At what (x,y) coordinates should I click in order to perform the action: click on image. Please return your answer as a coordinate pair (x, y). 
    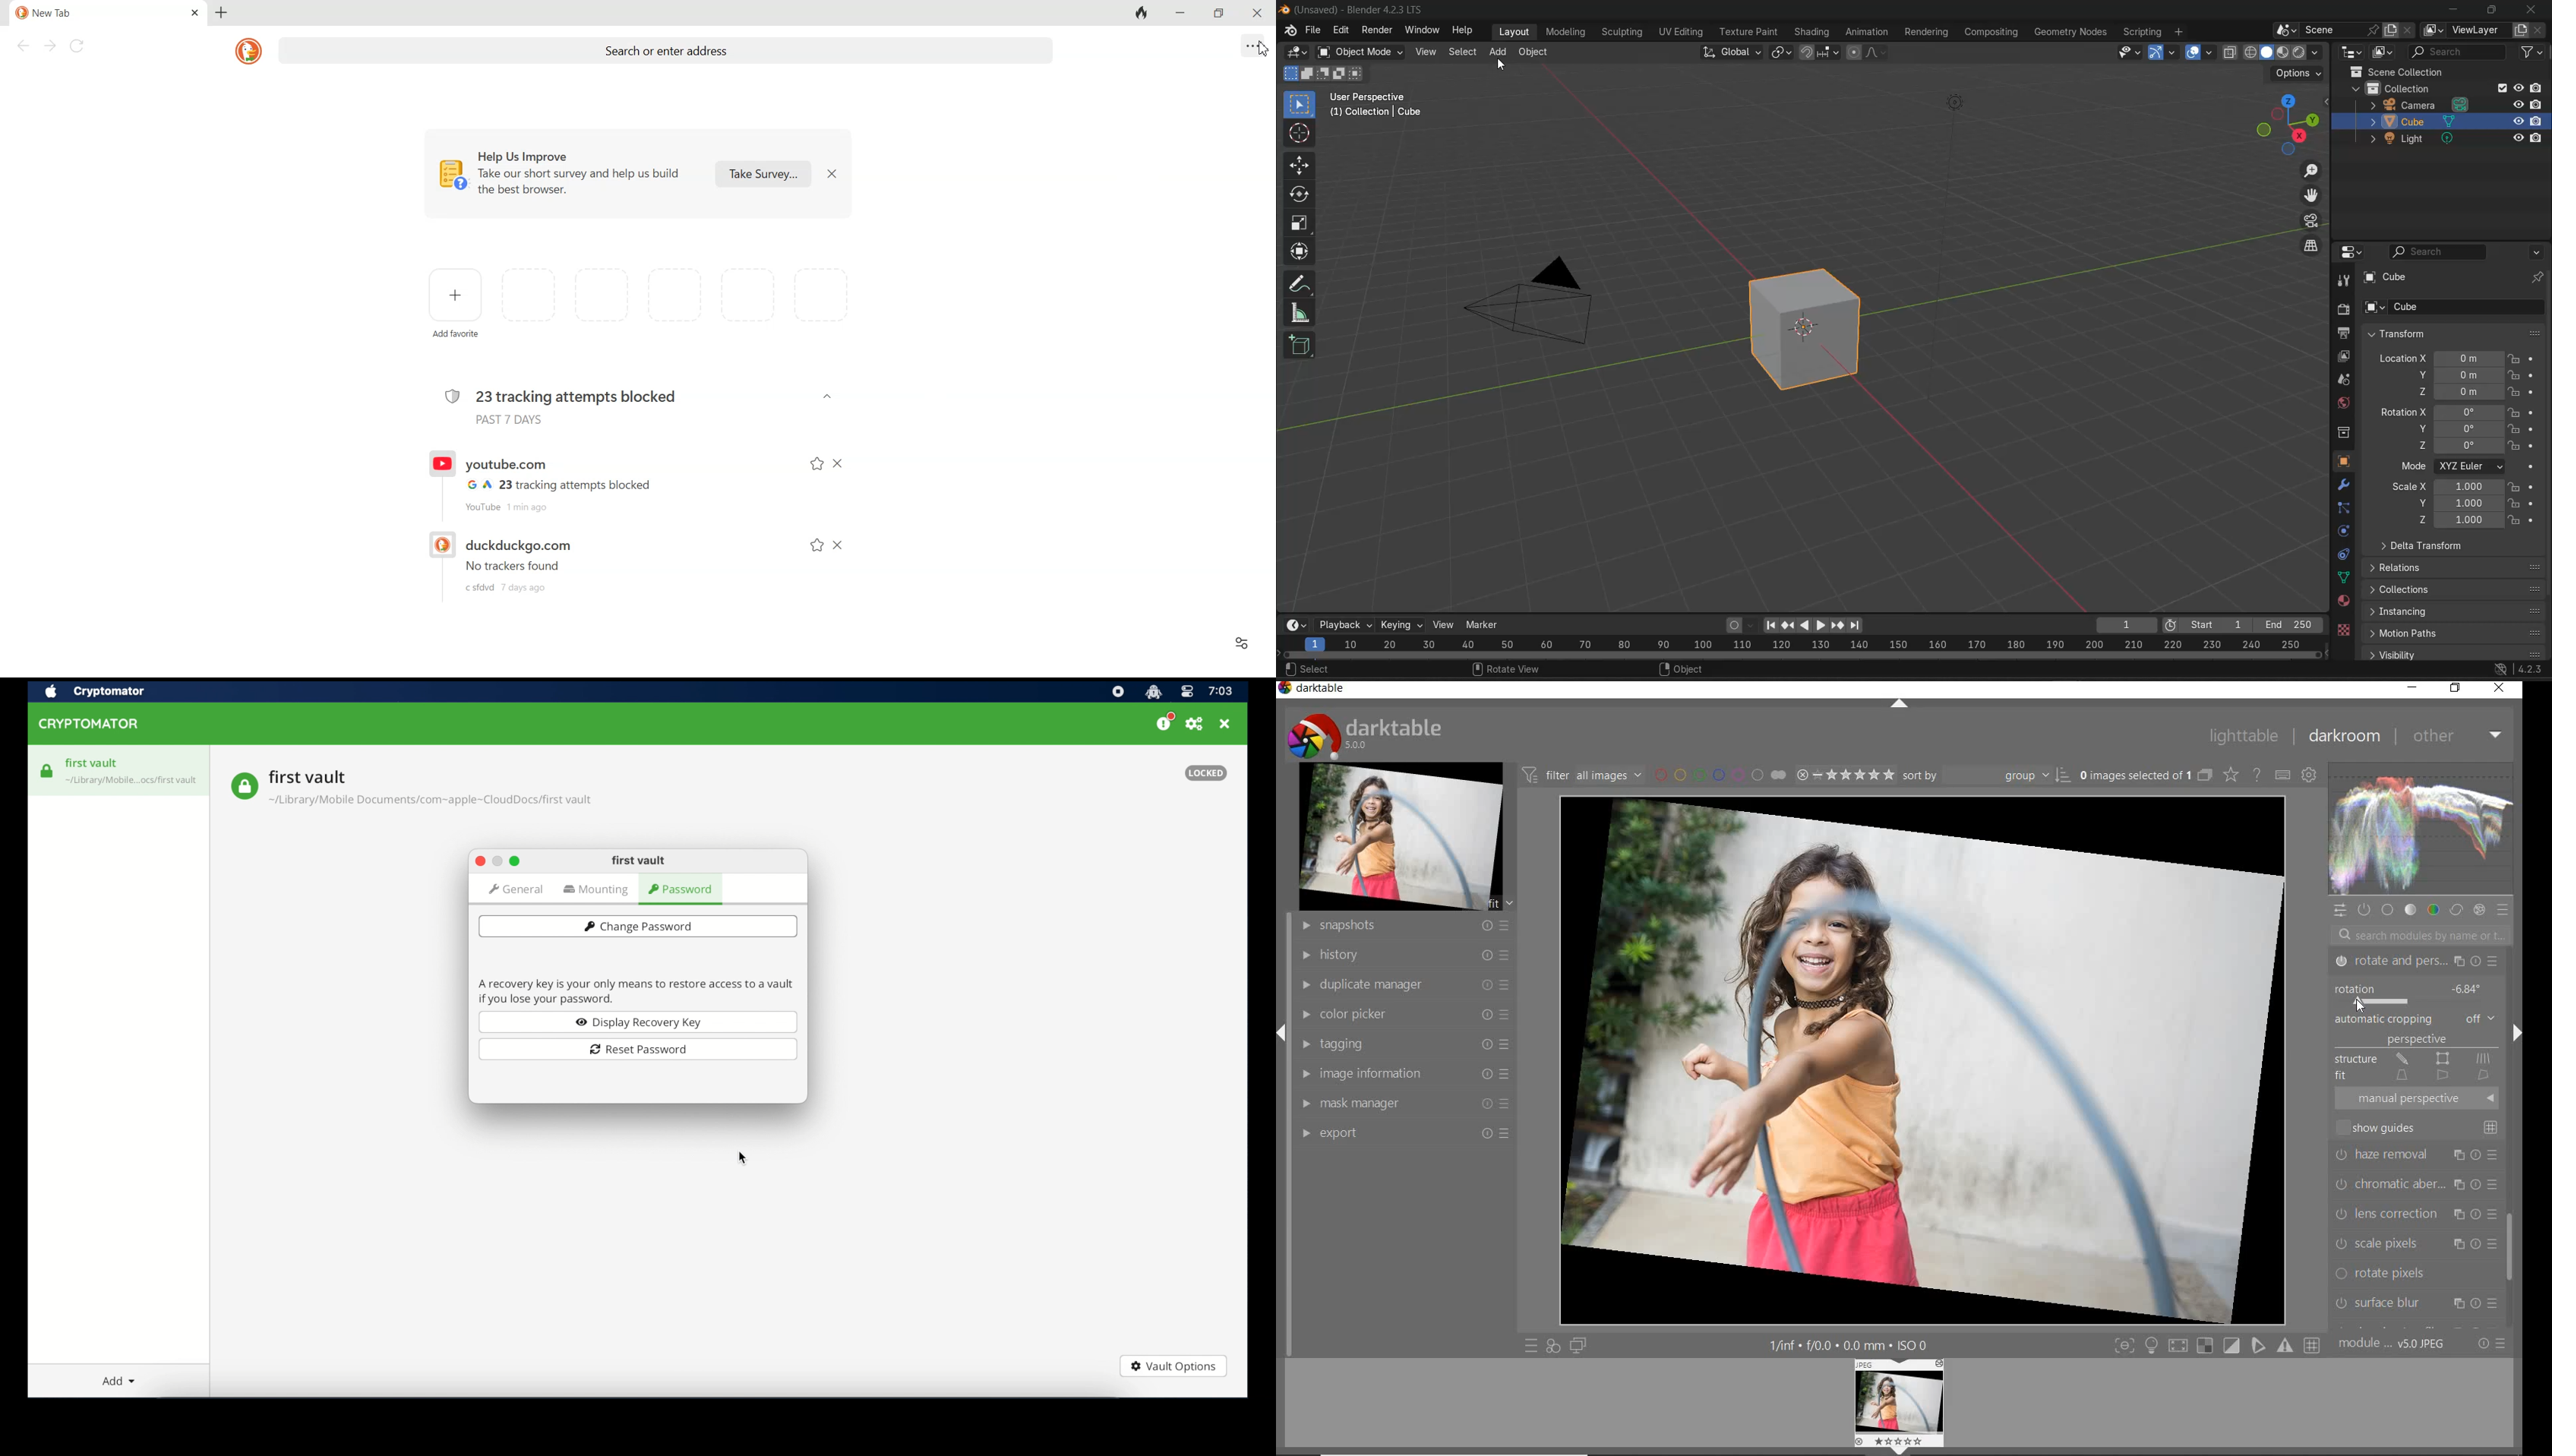
    Looking at the image, I should click on (1401, 837).